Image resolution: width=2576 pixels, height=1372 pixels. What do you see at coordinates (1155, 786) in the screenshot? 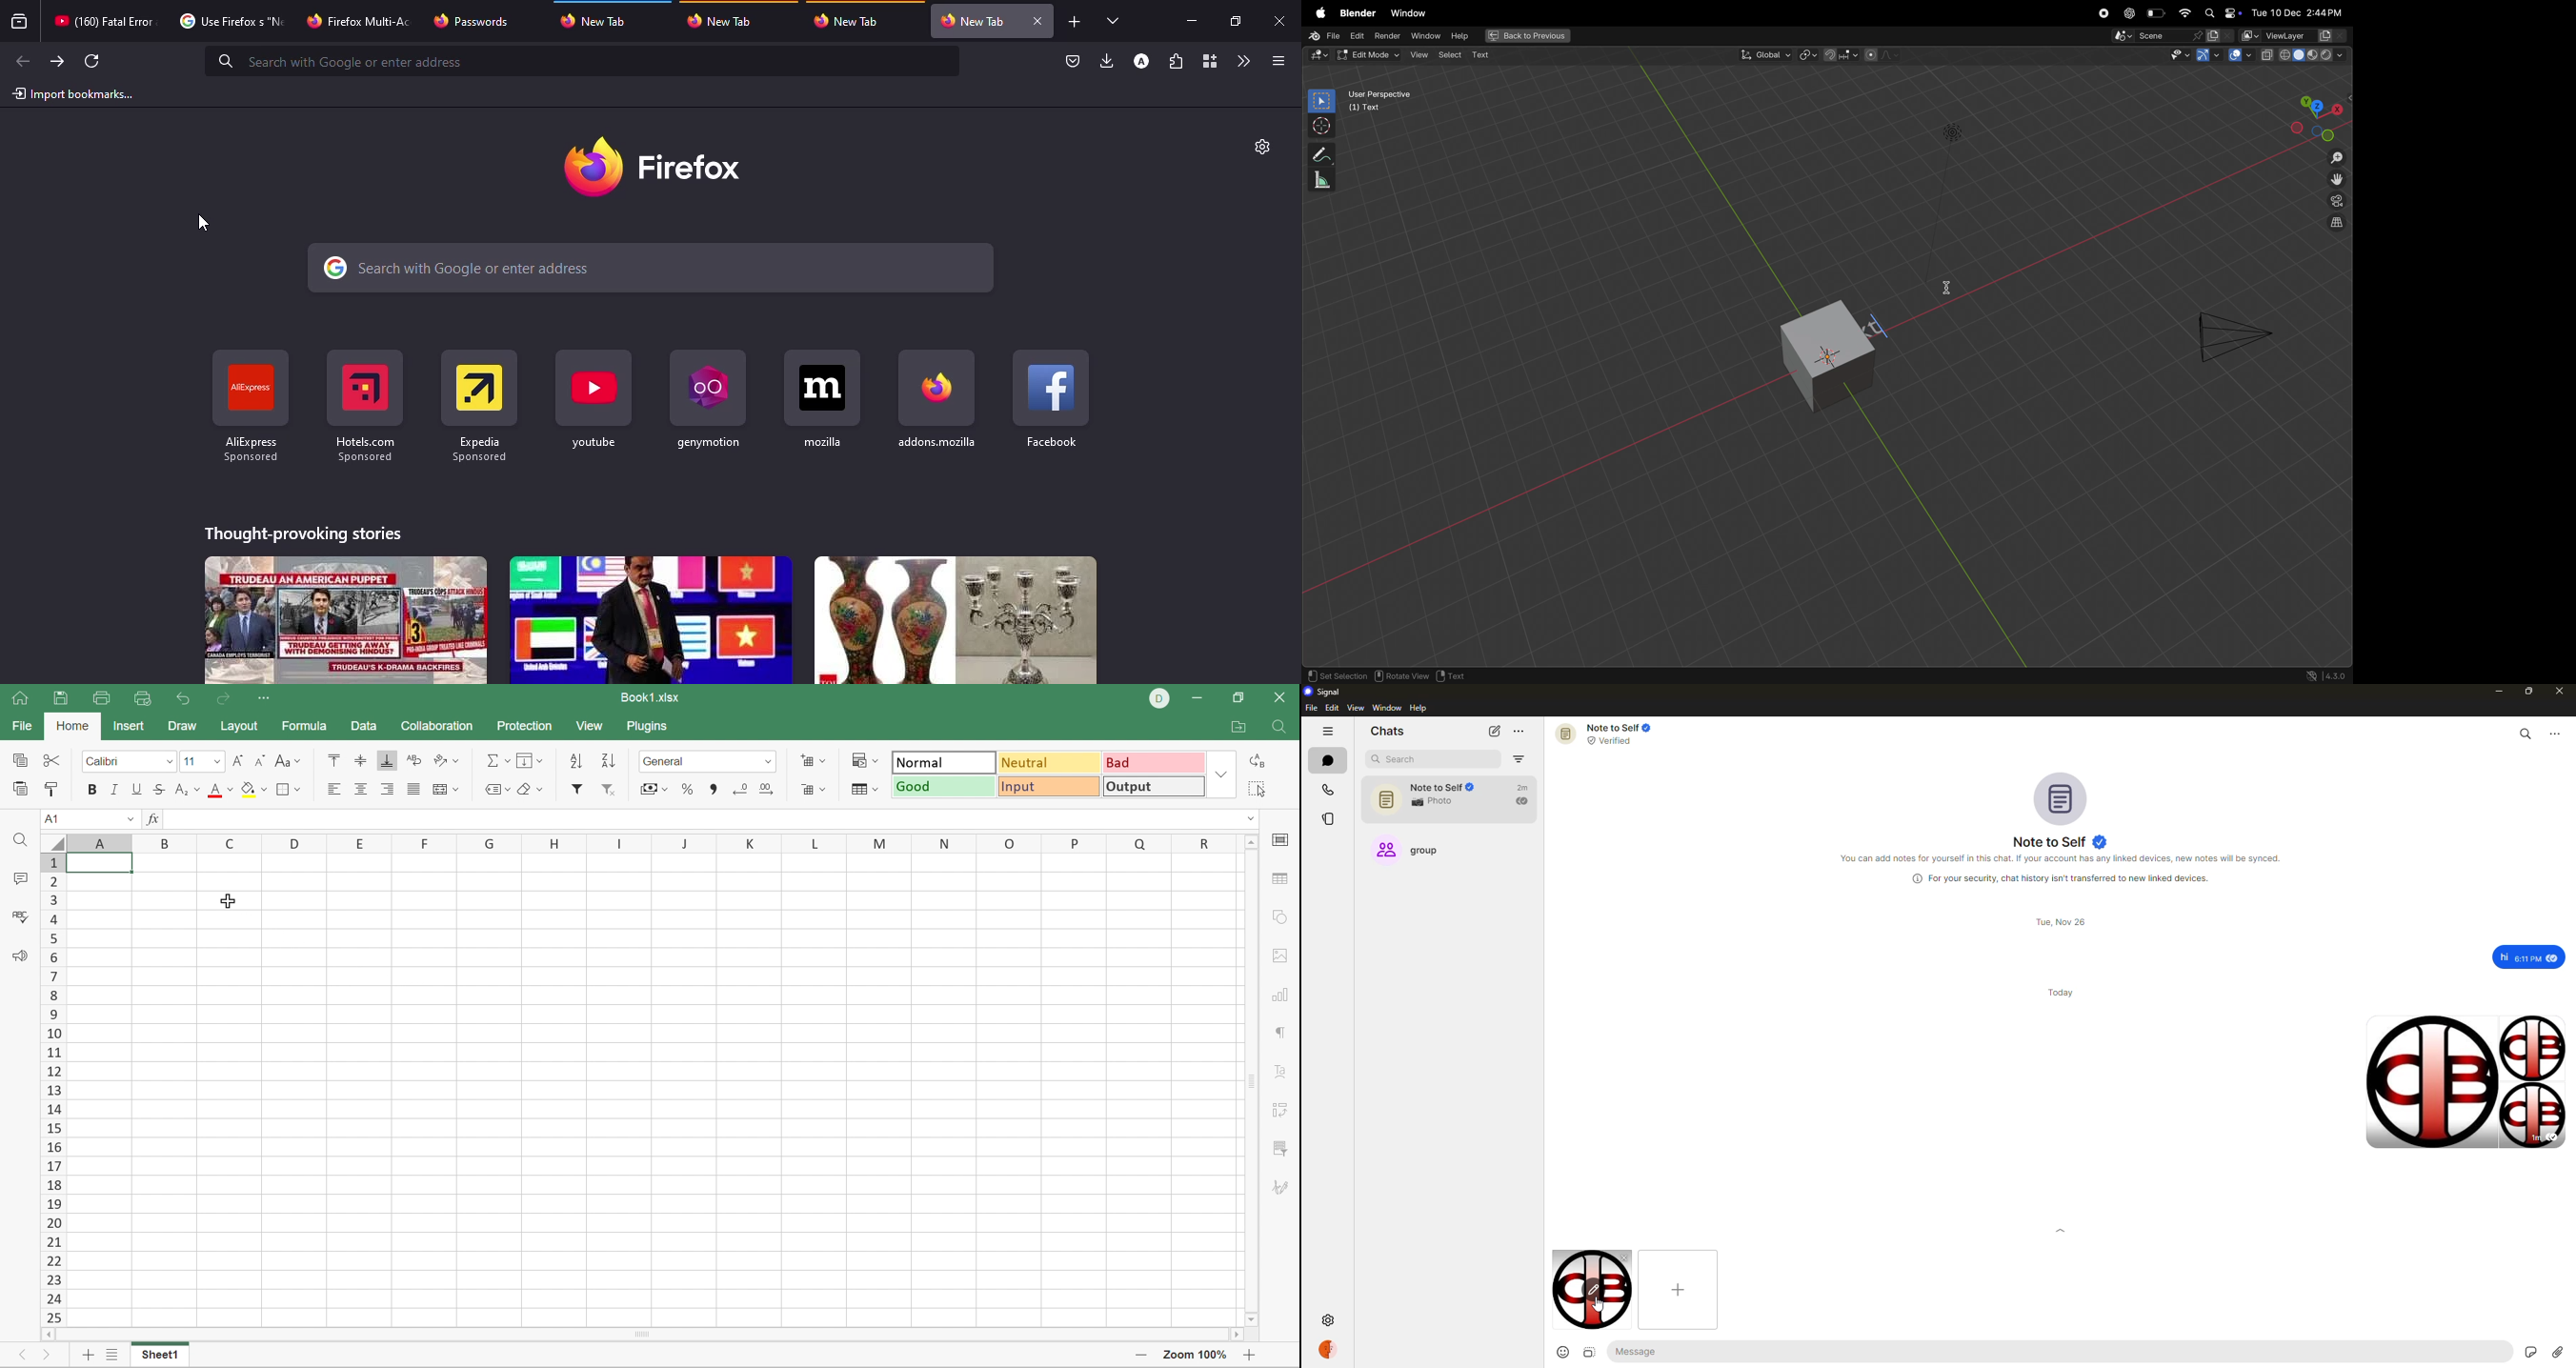
I see `Output` at bounding box center [1155, 786].